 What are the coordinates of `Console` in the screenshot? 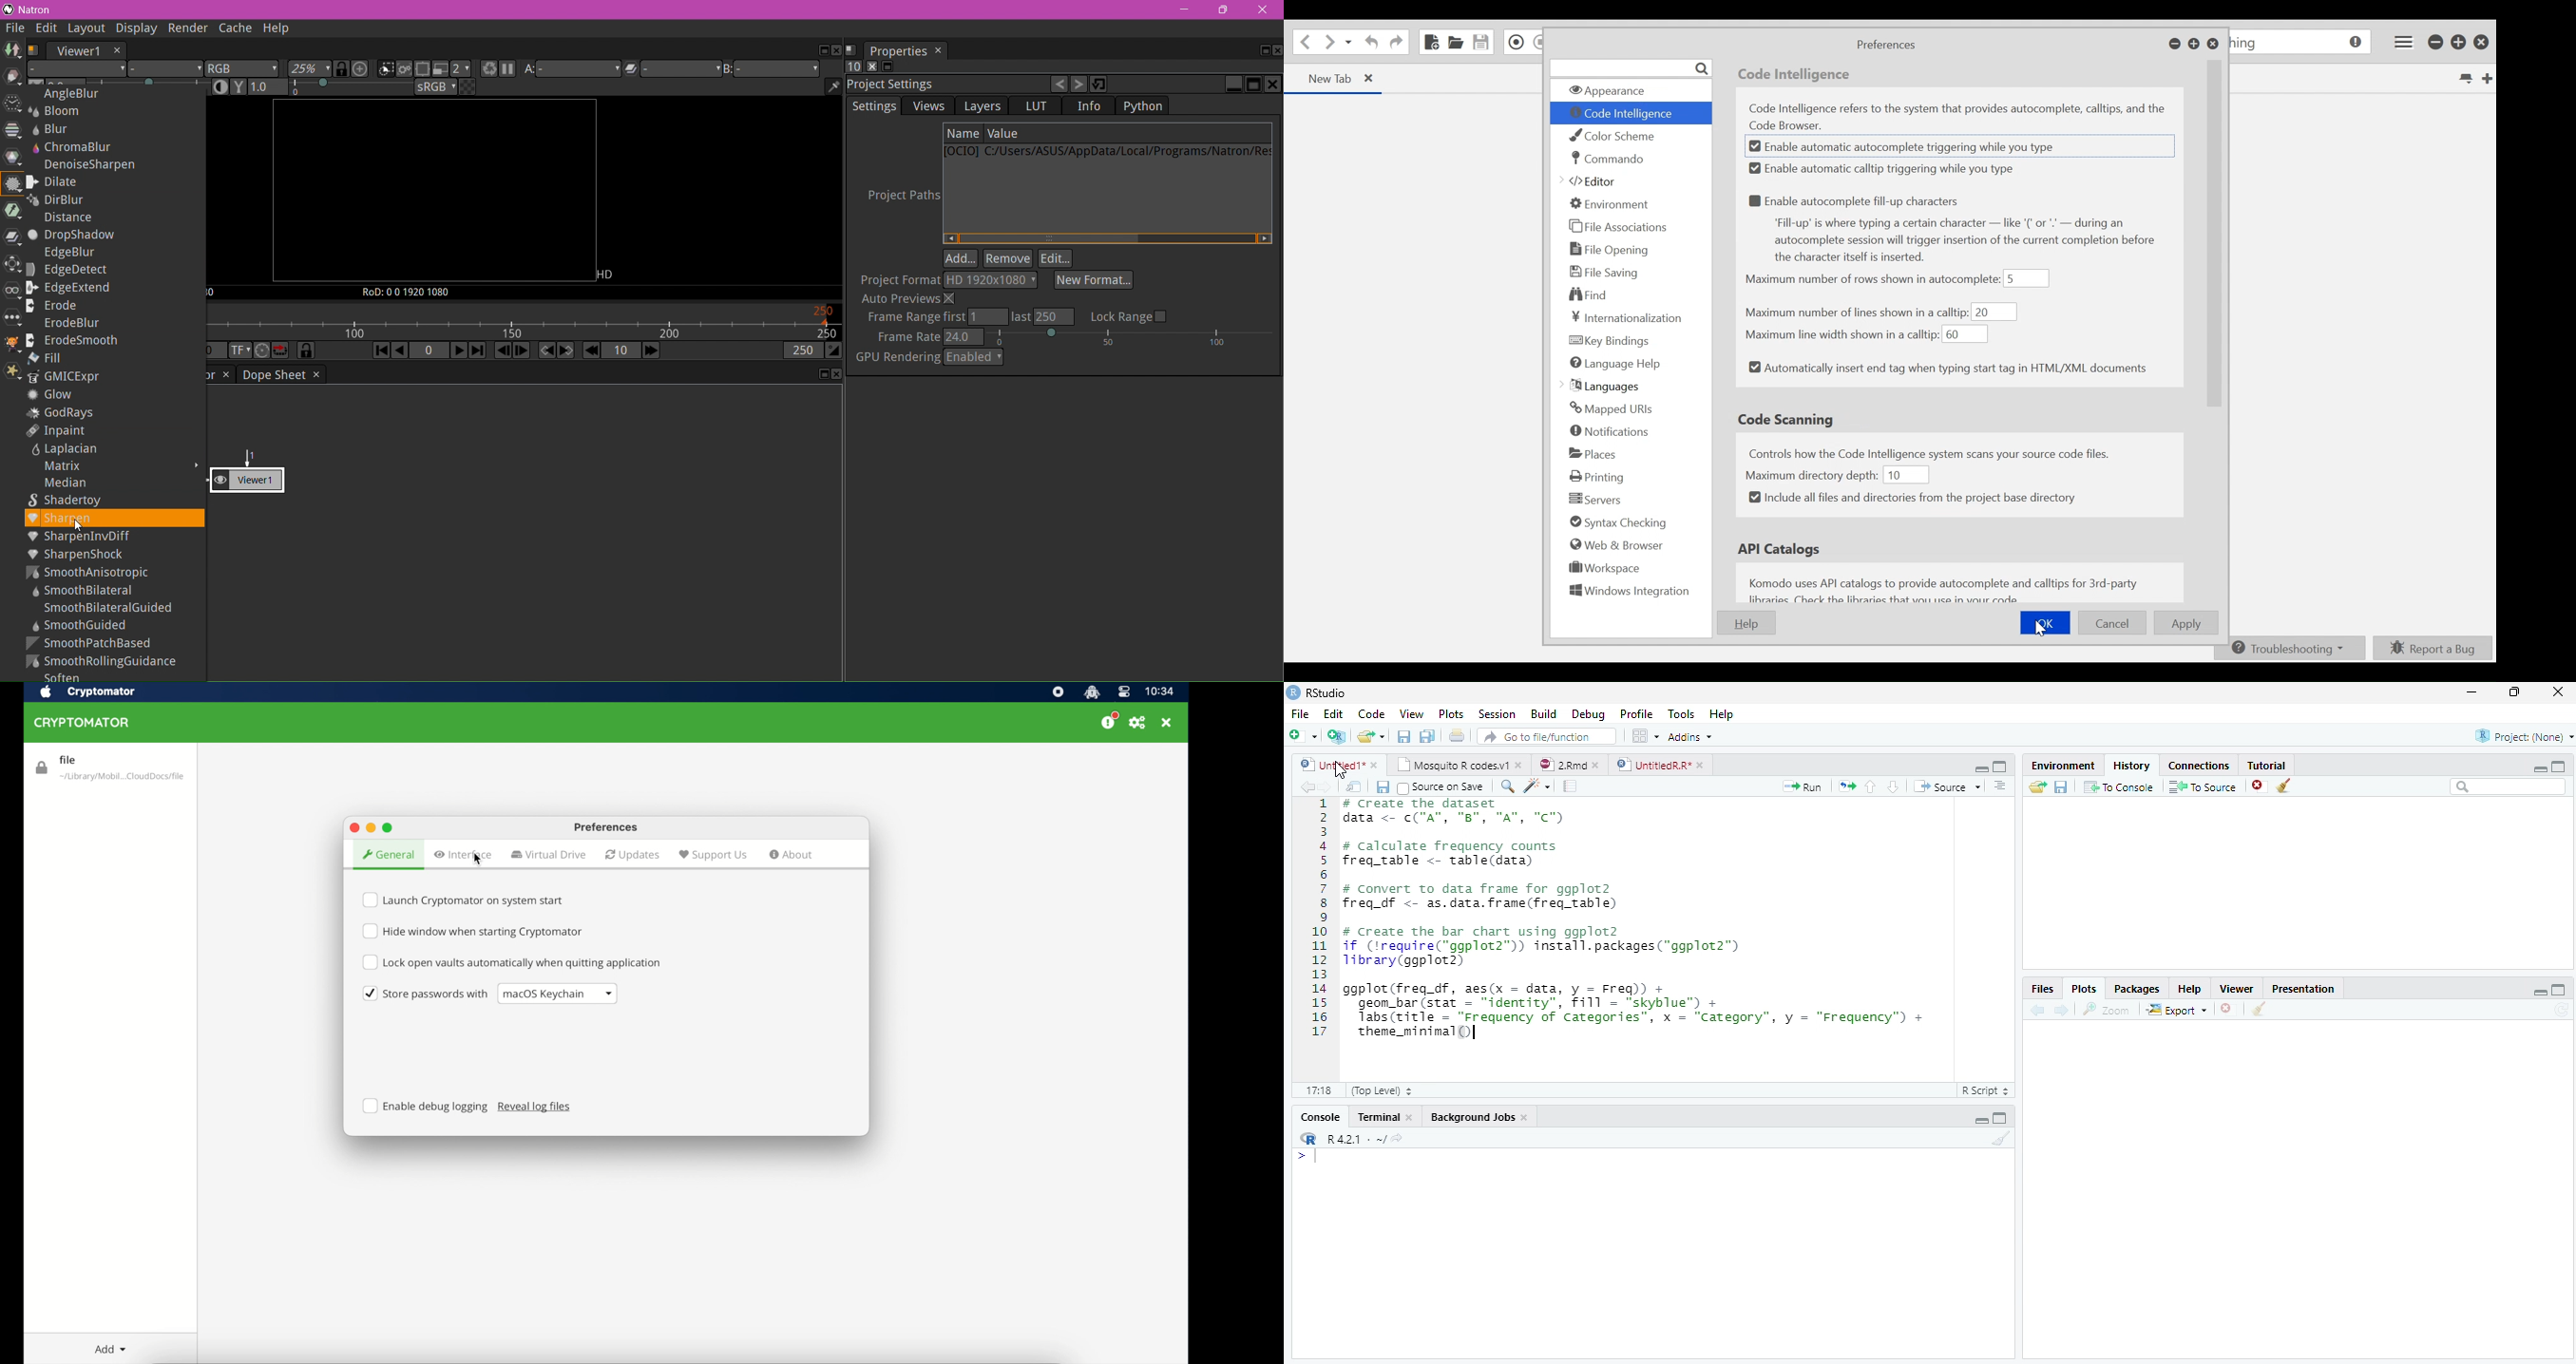 It's located at (1323, 1116).